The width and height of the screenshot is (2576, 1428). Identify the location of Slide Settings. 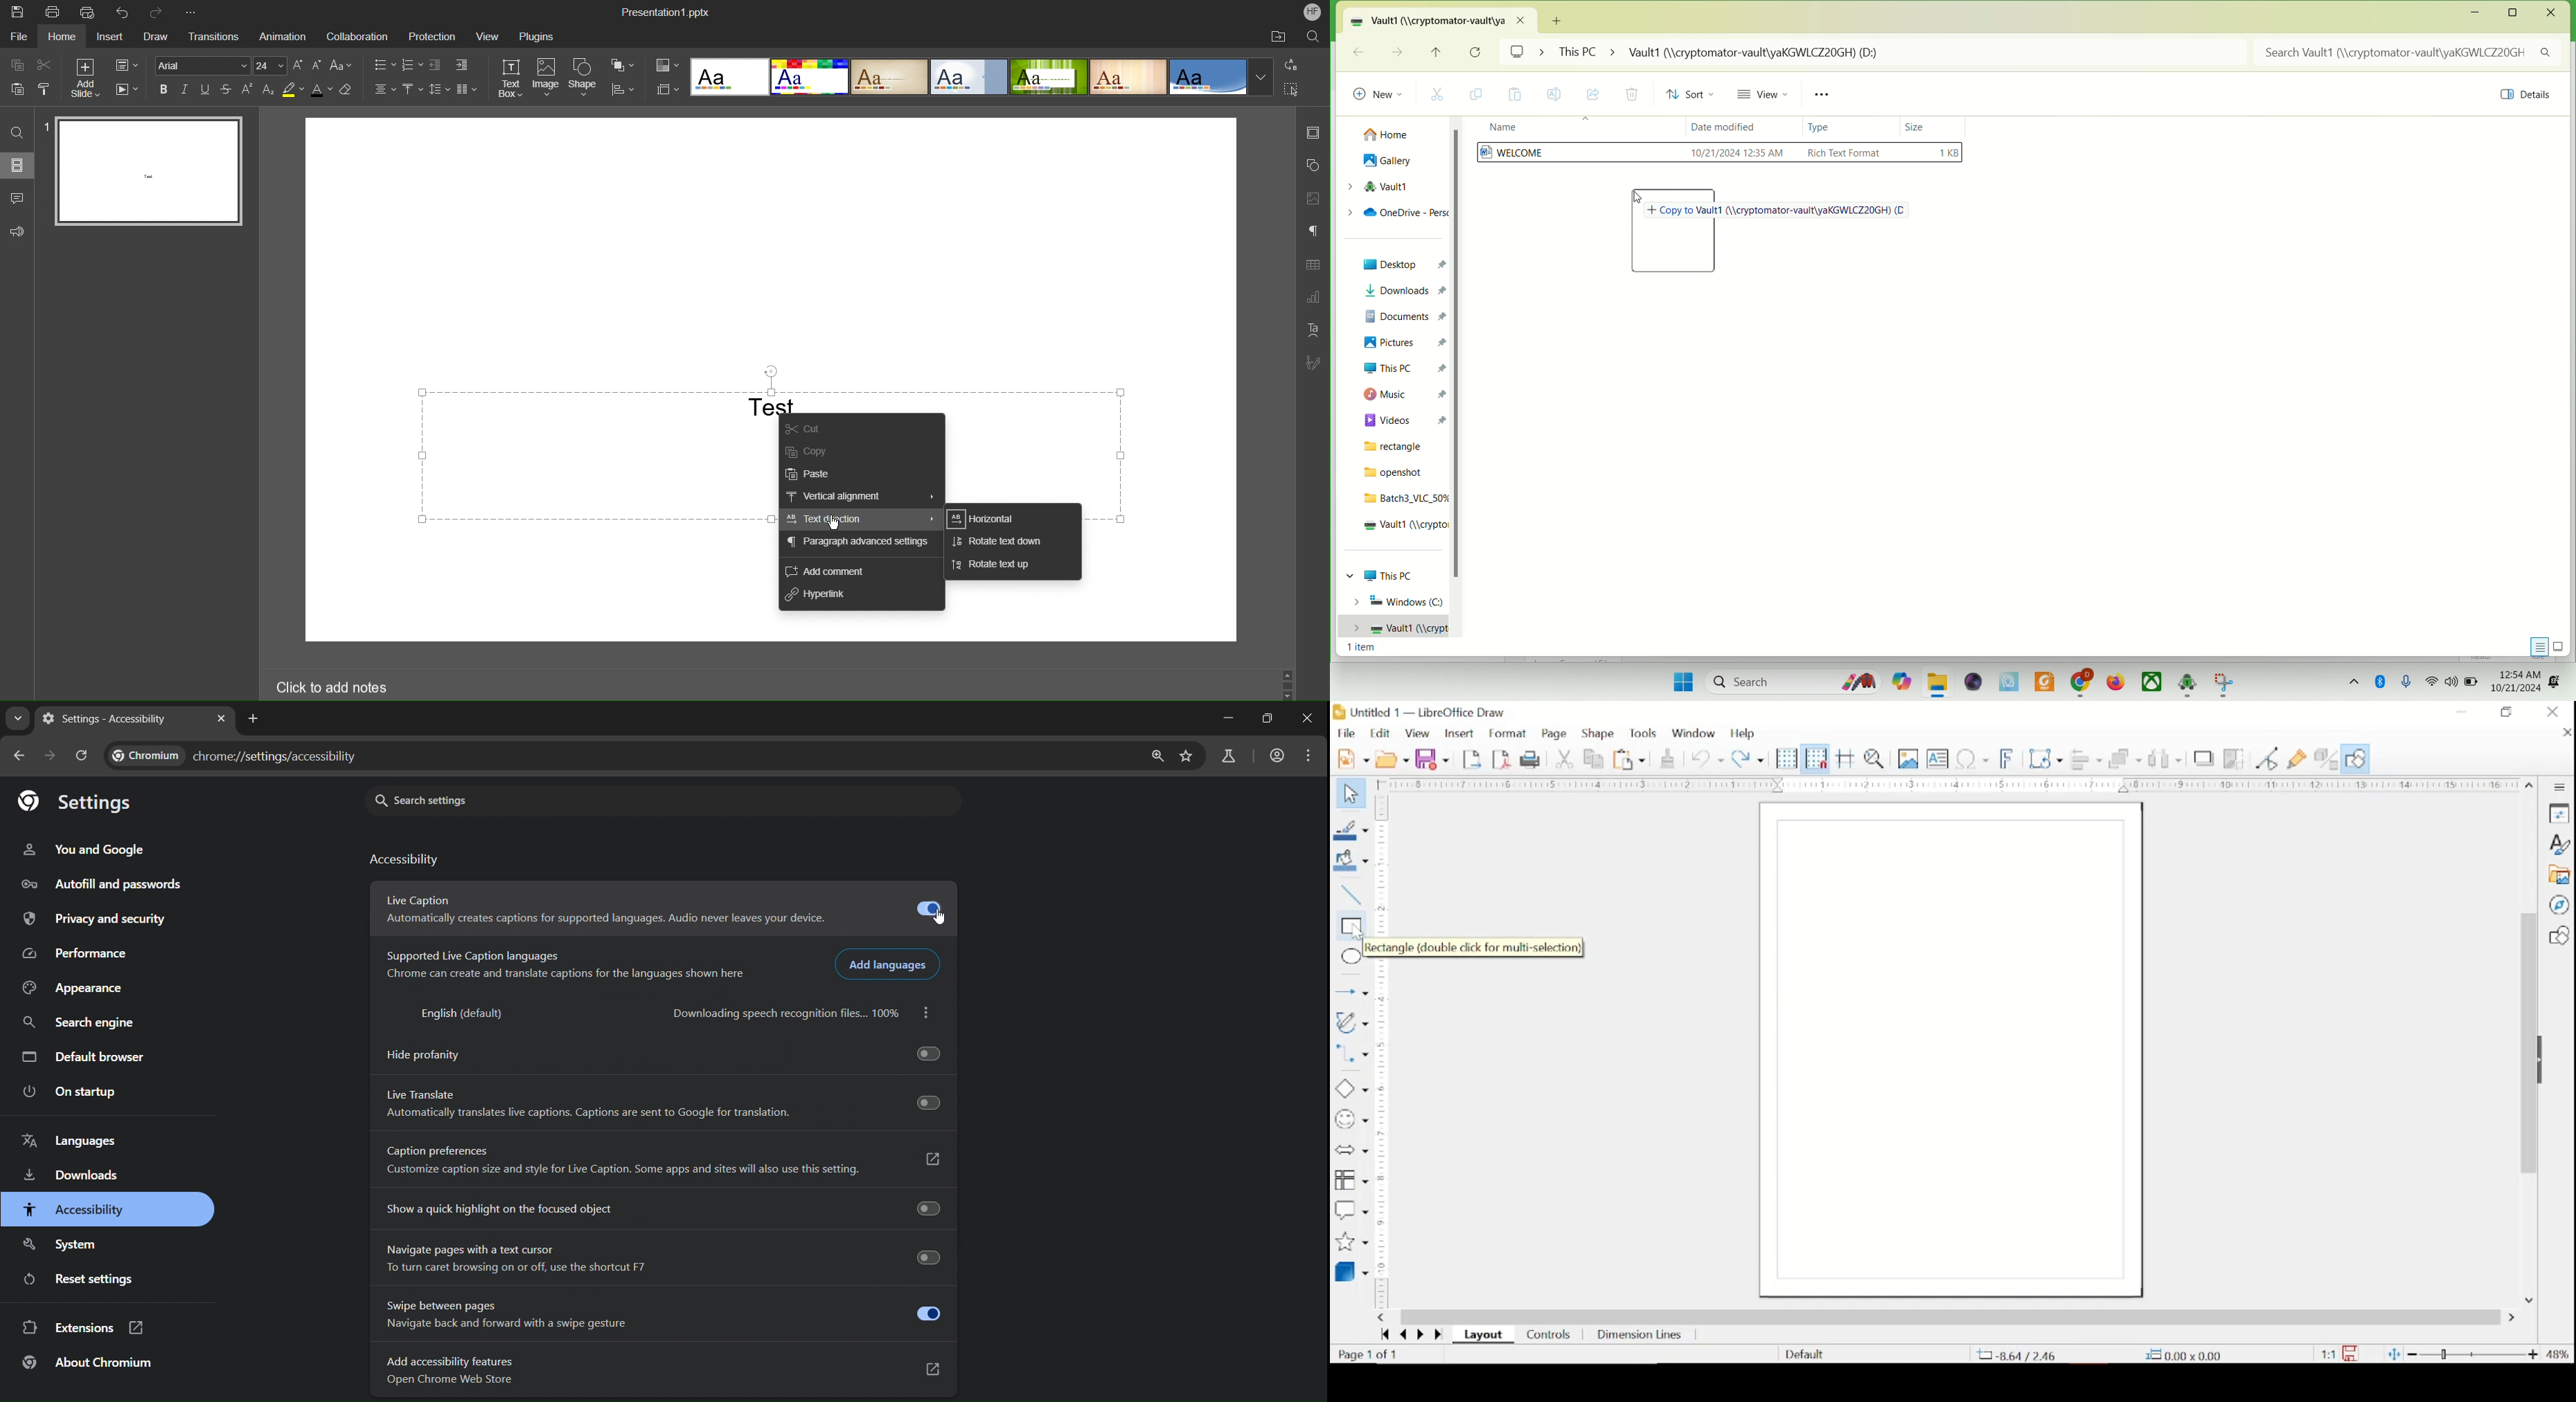
(127, 64).